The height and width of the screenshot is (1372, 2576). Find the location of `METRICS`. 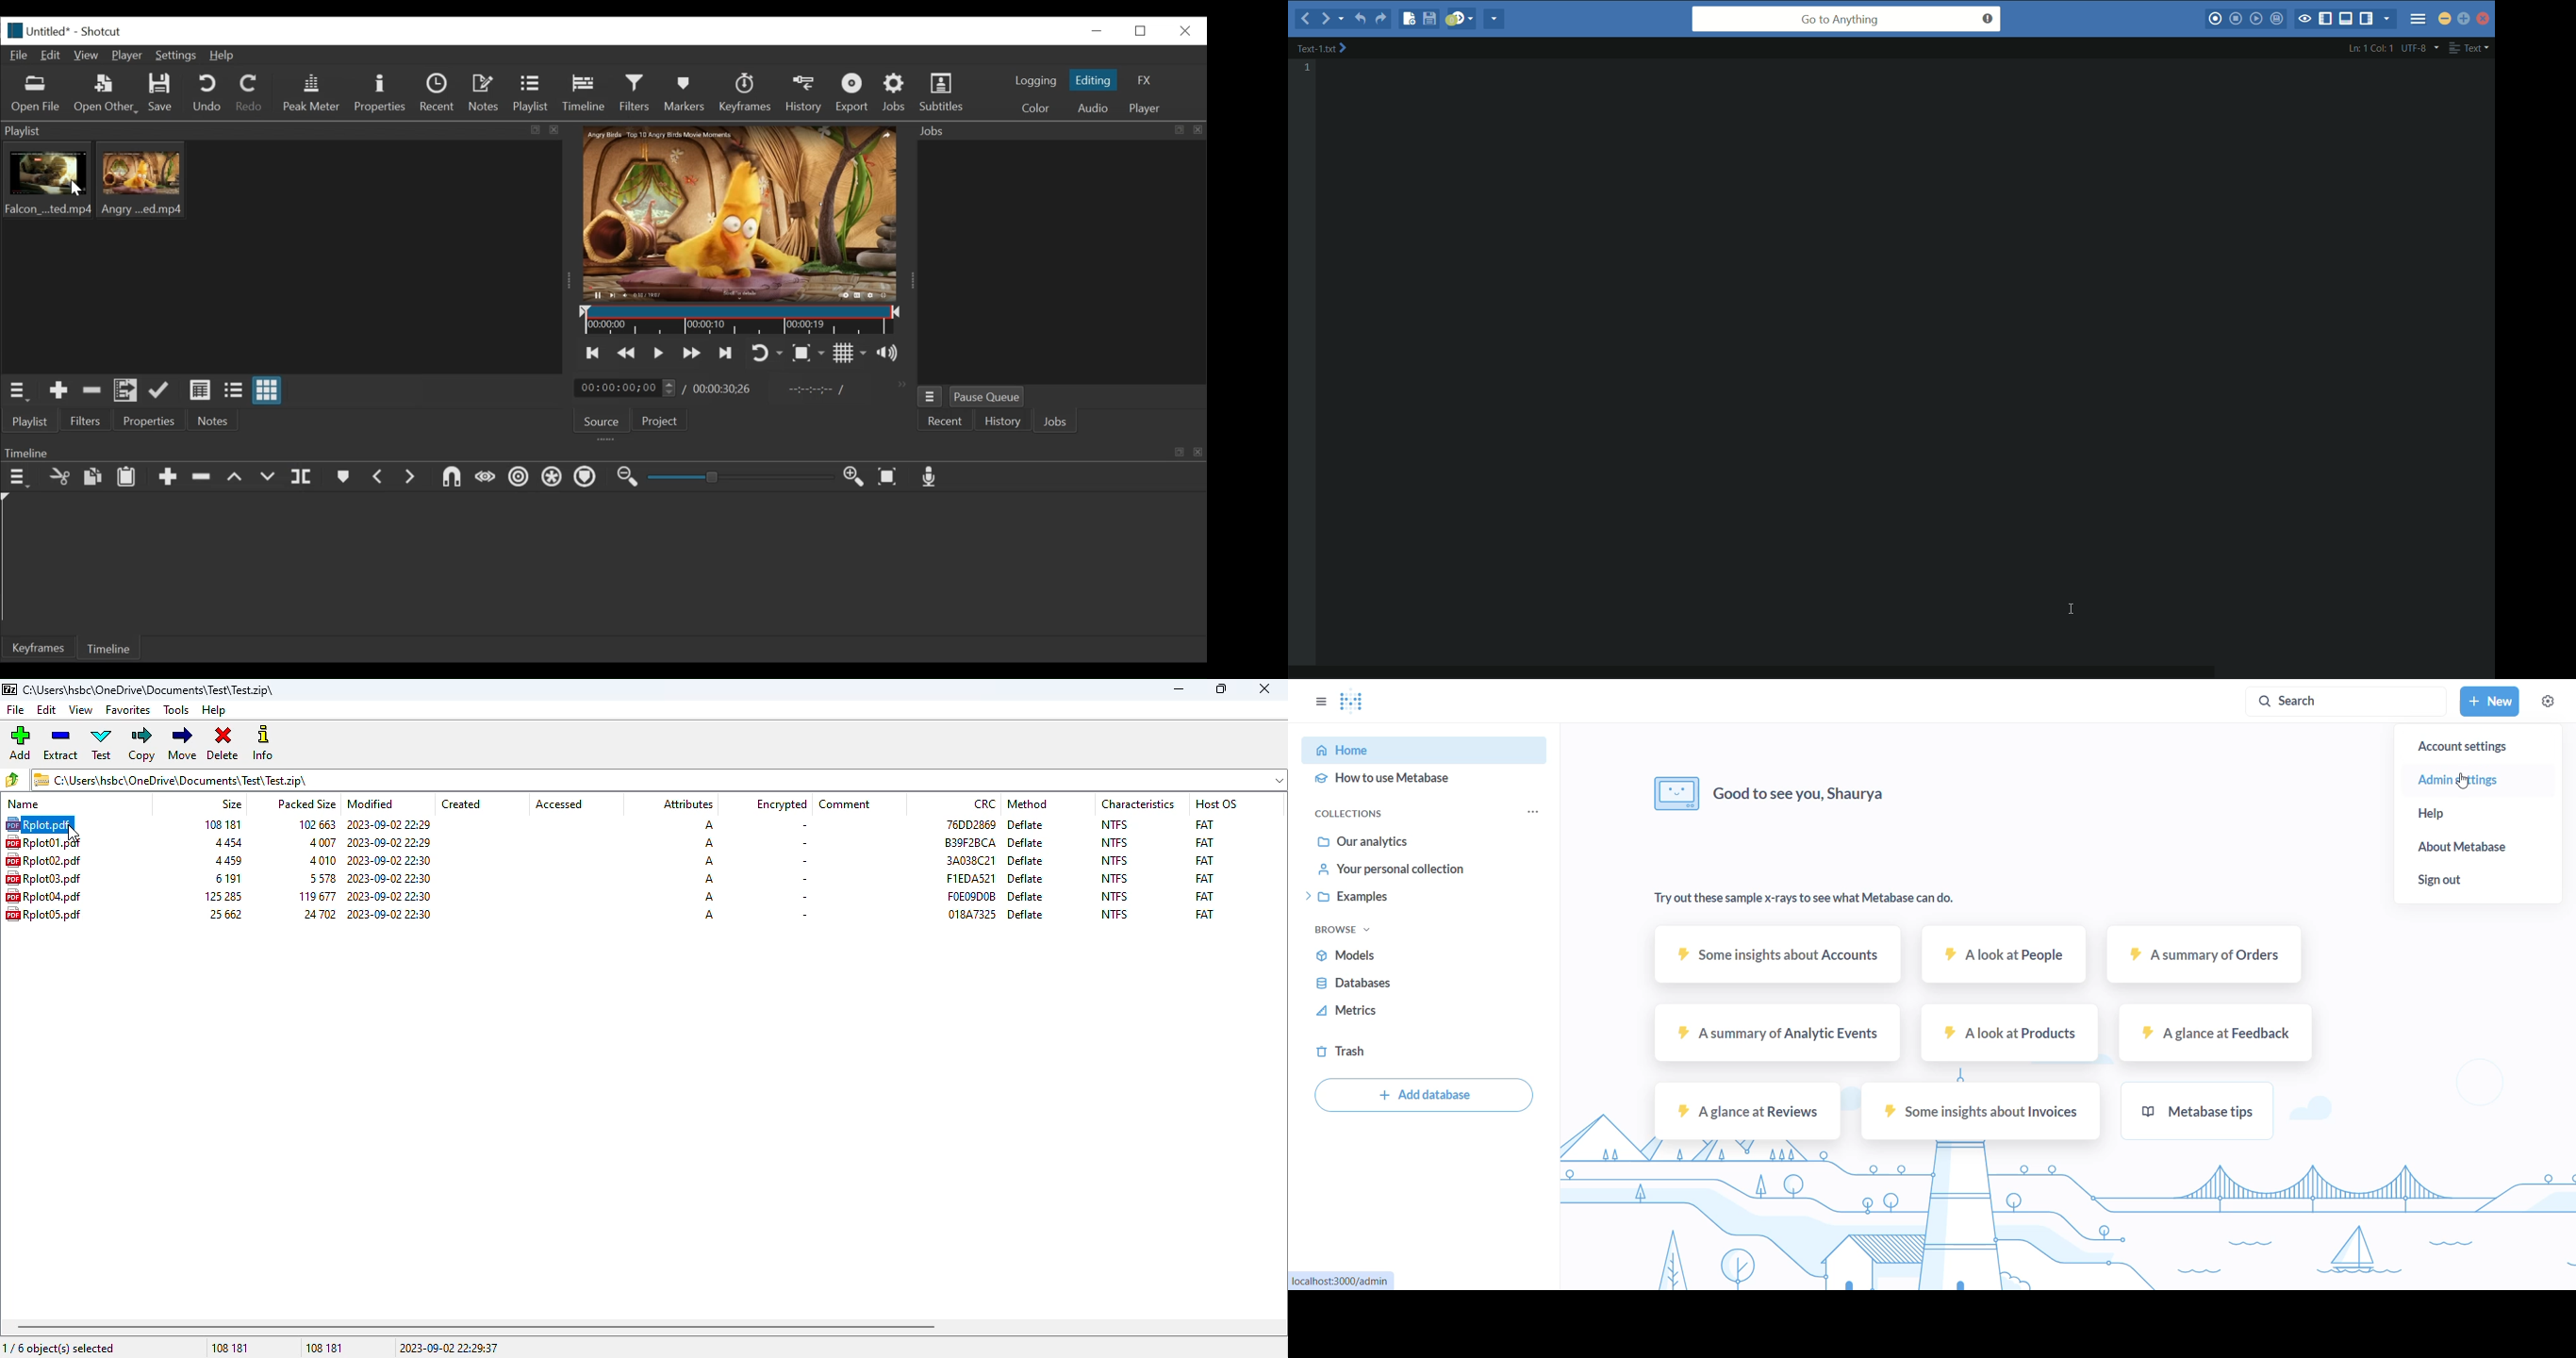

METRICS is located at coordinates (1426, 1011).